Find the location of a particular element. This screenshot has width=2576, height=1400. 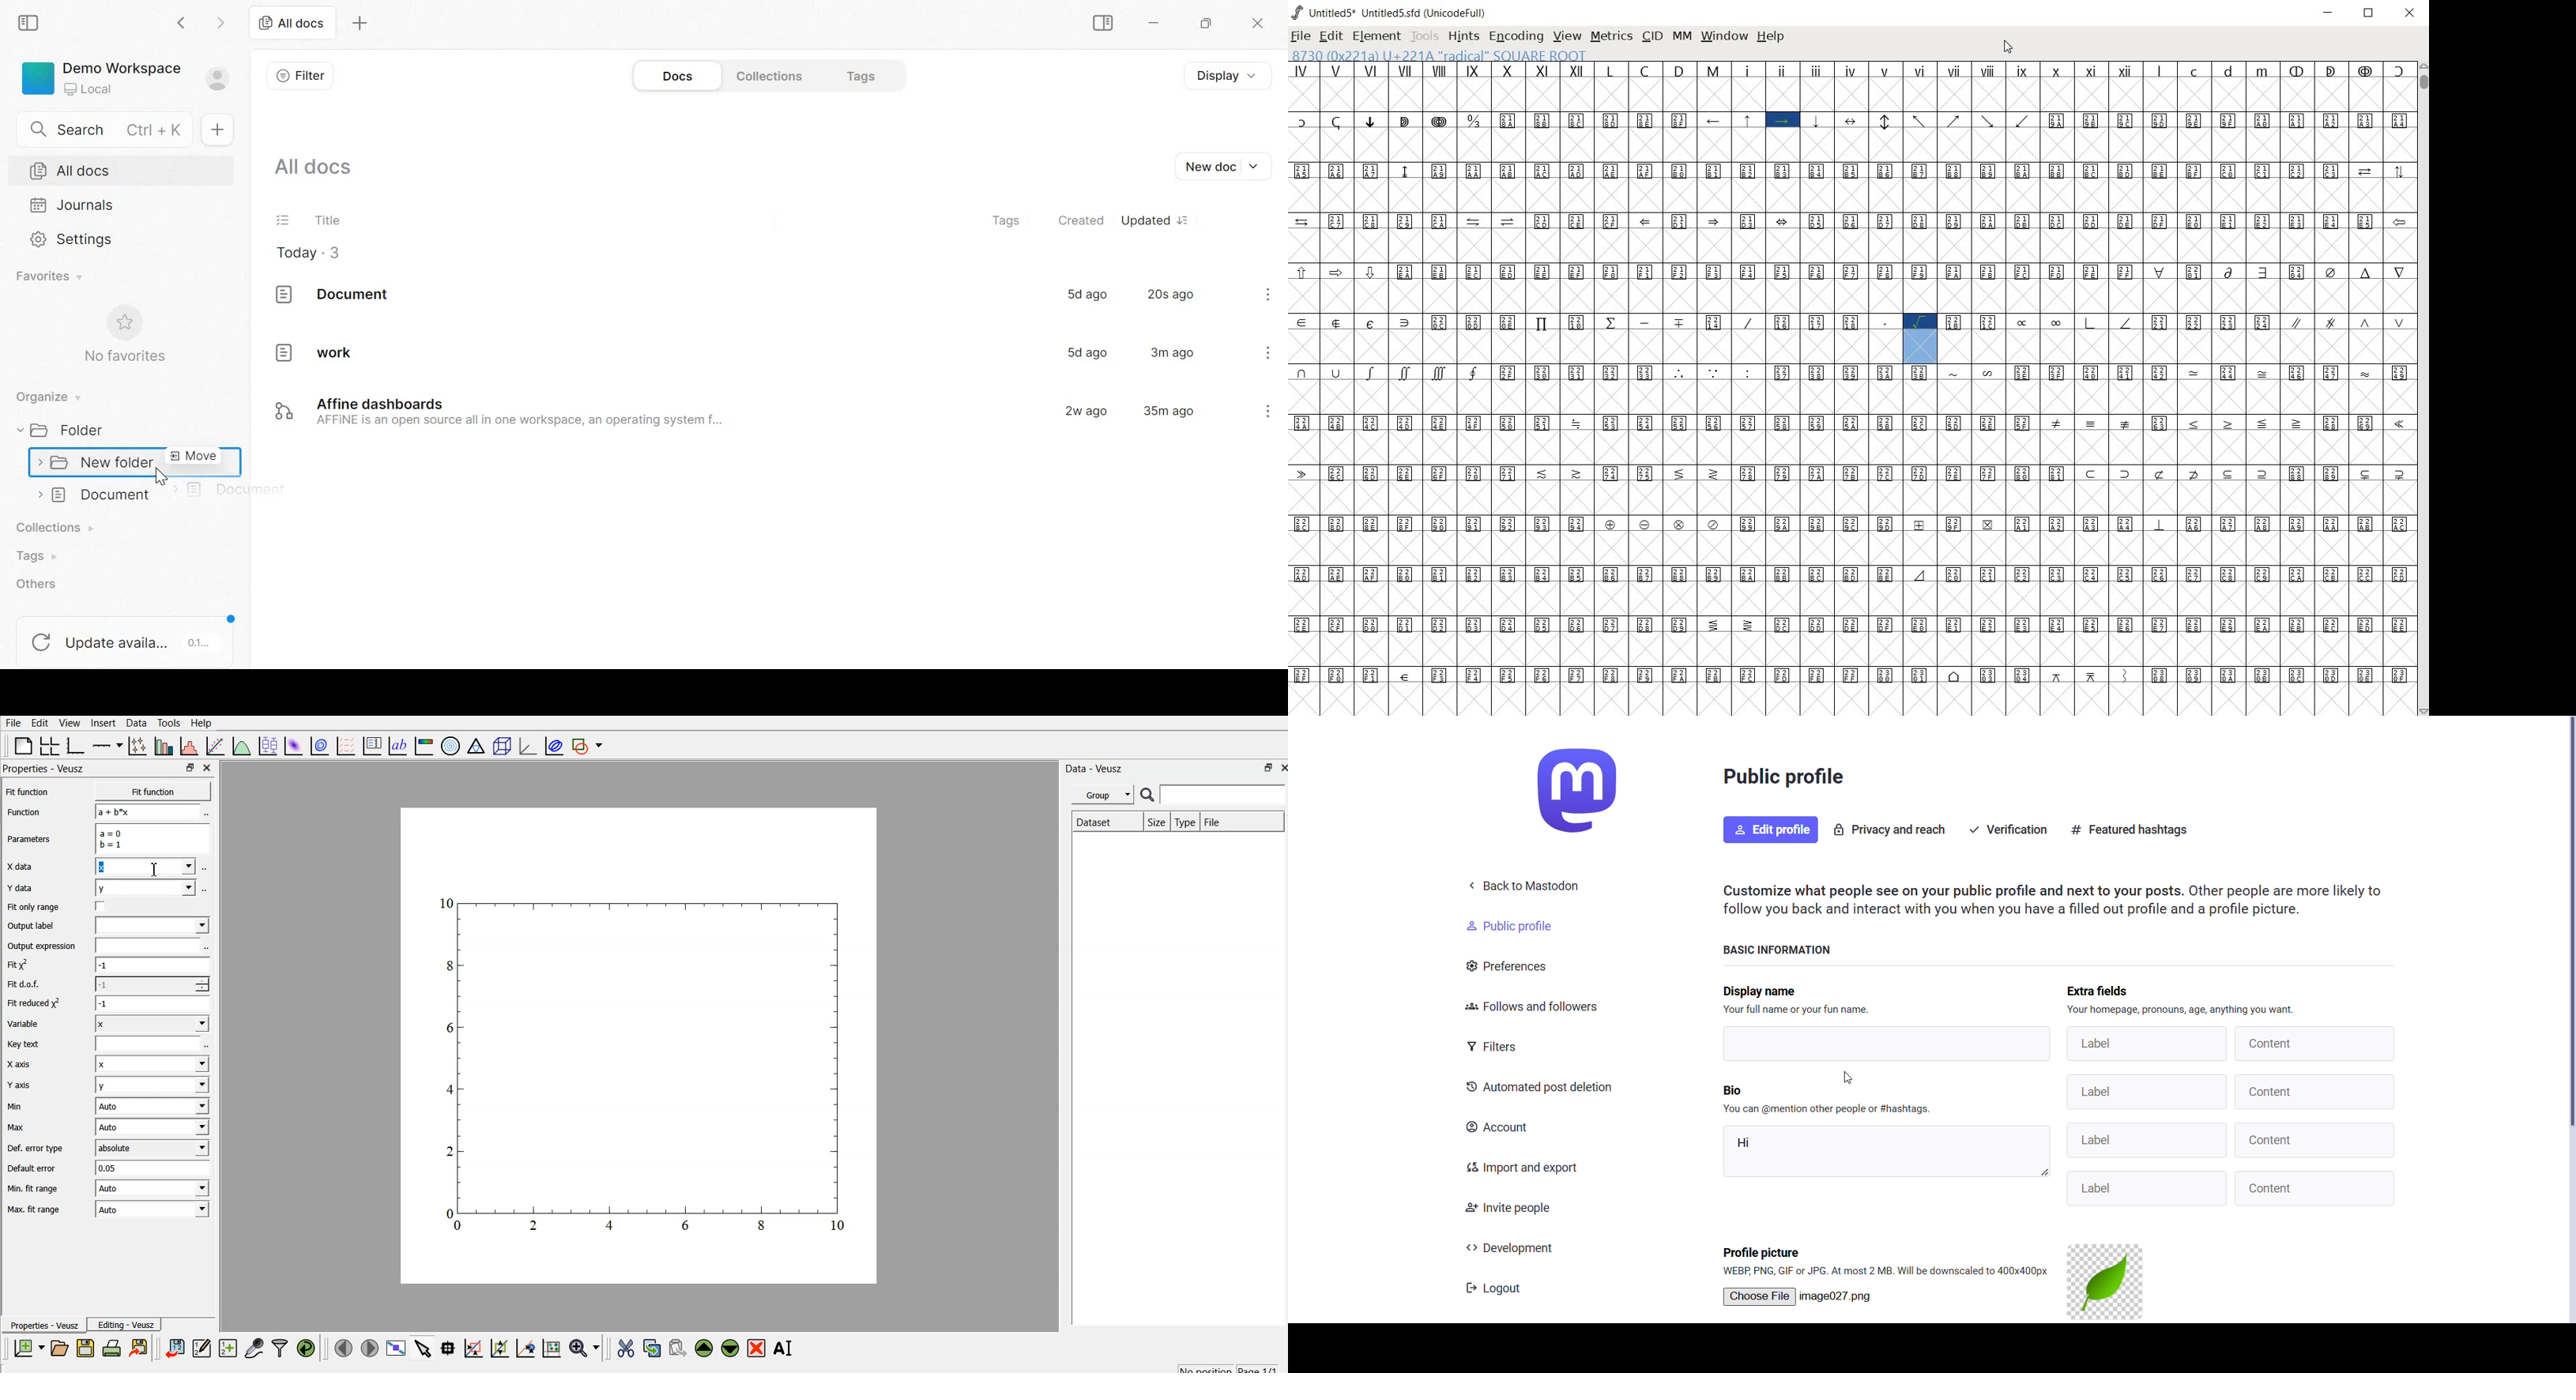

| Auto is located at coordinates (152, 1188).